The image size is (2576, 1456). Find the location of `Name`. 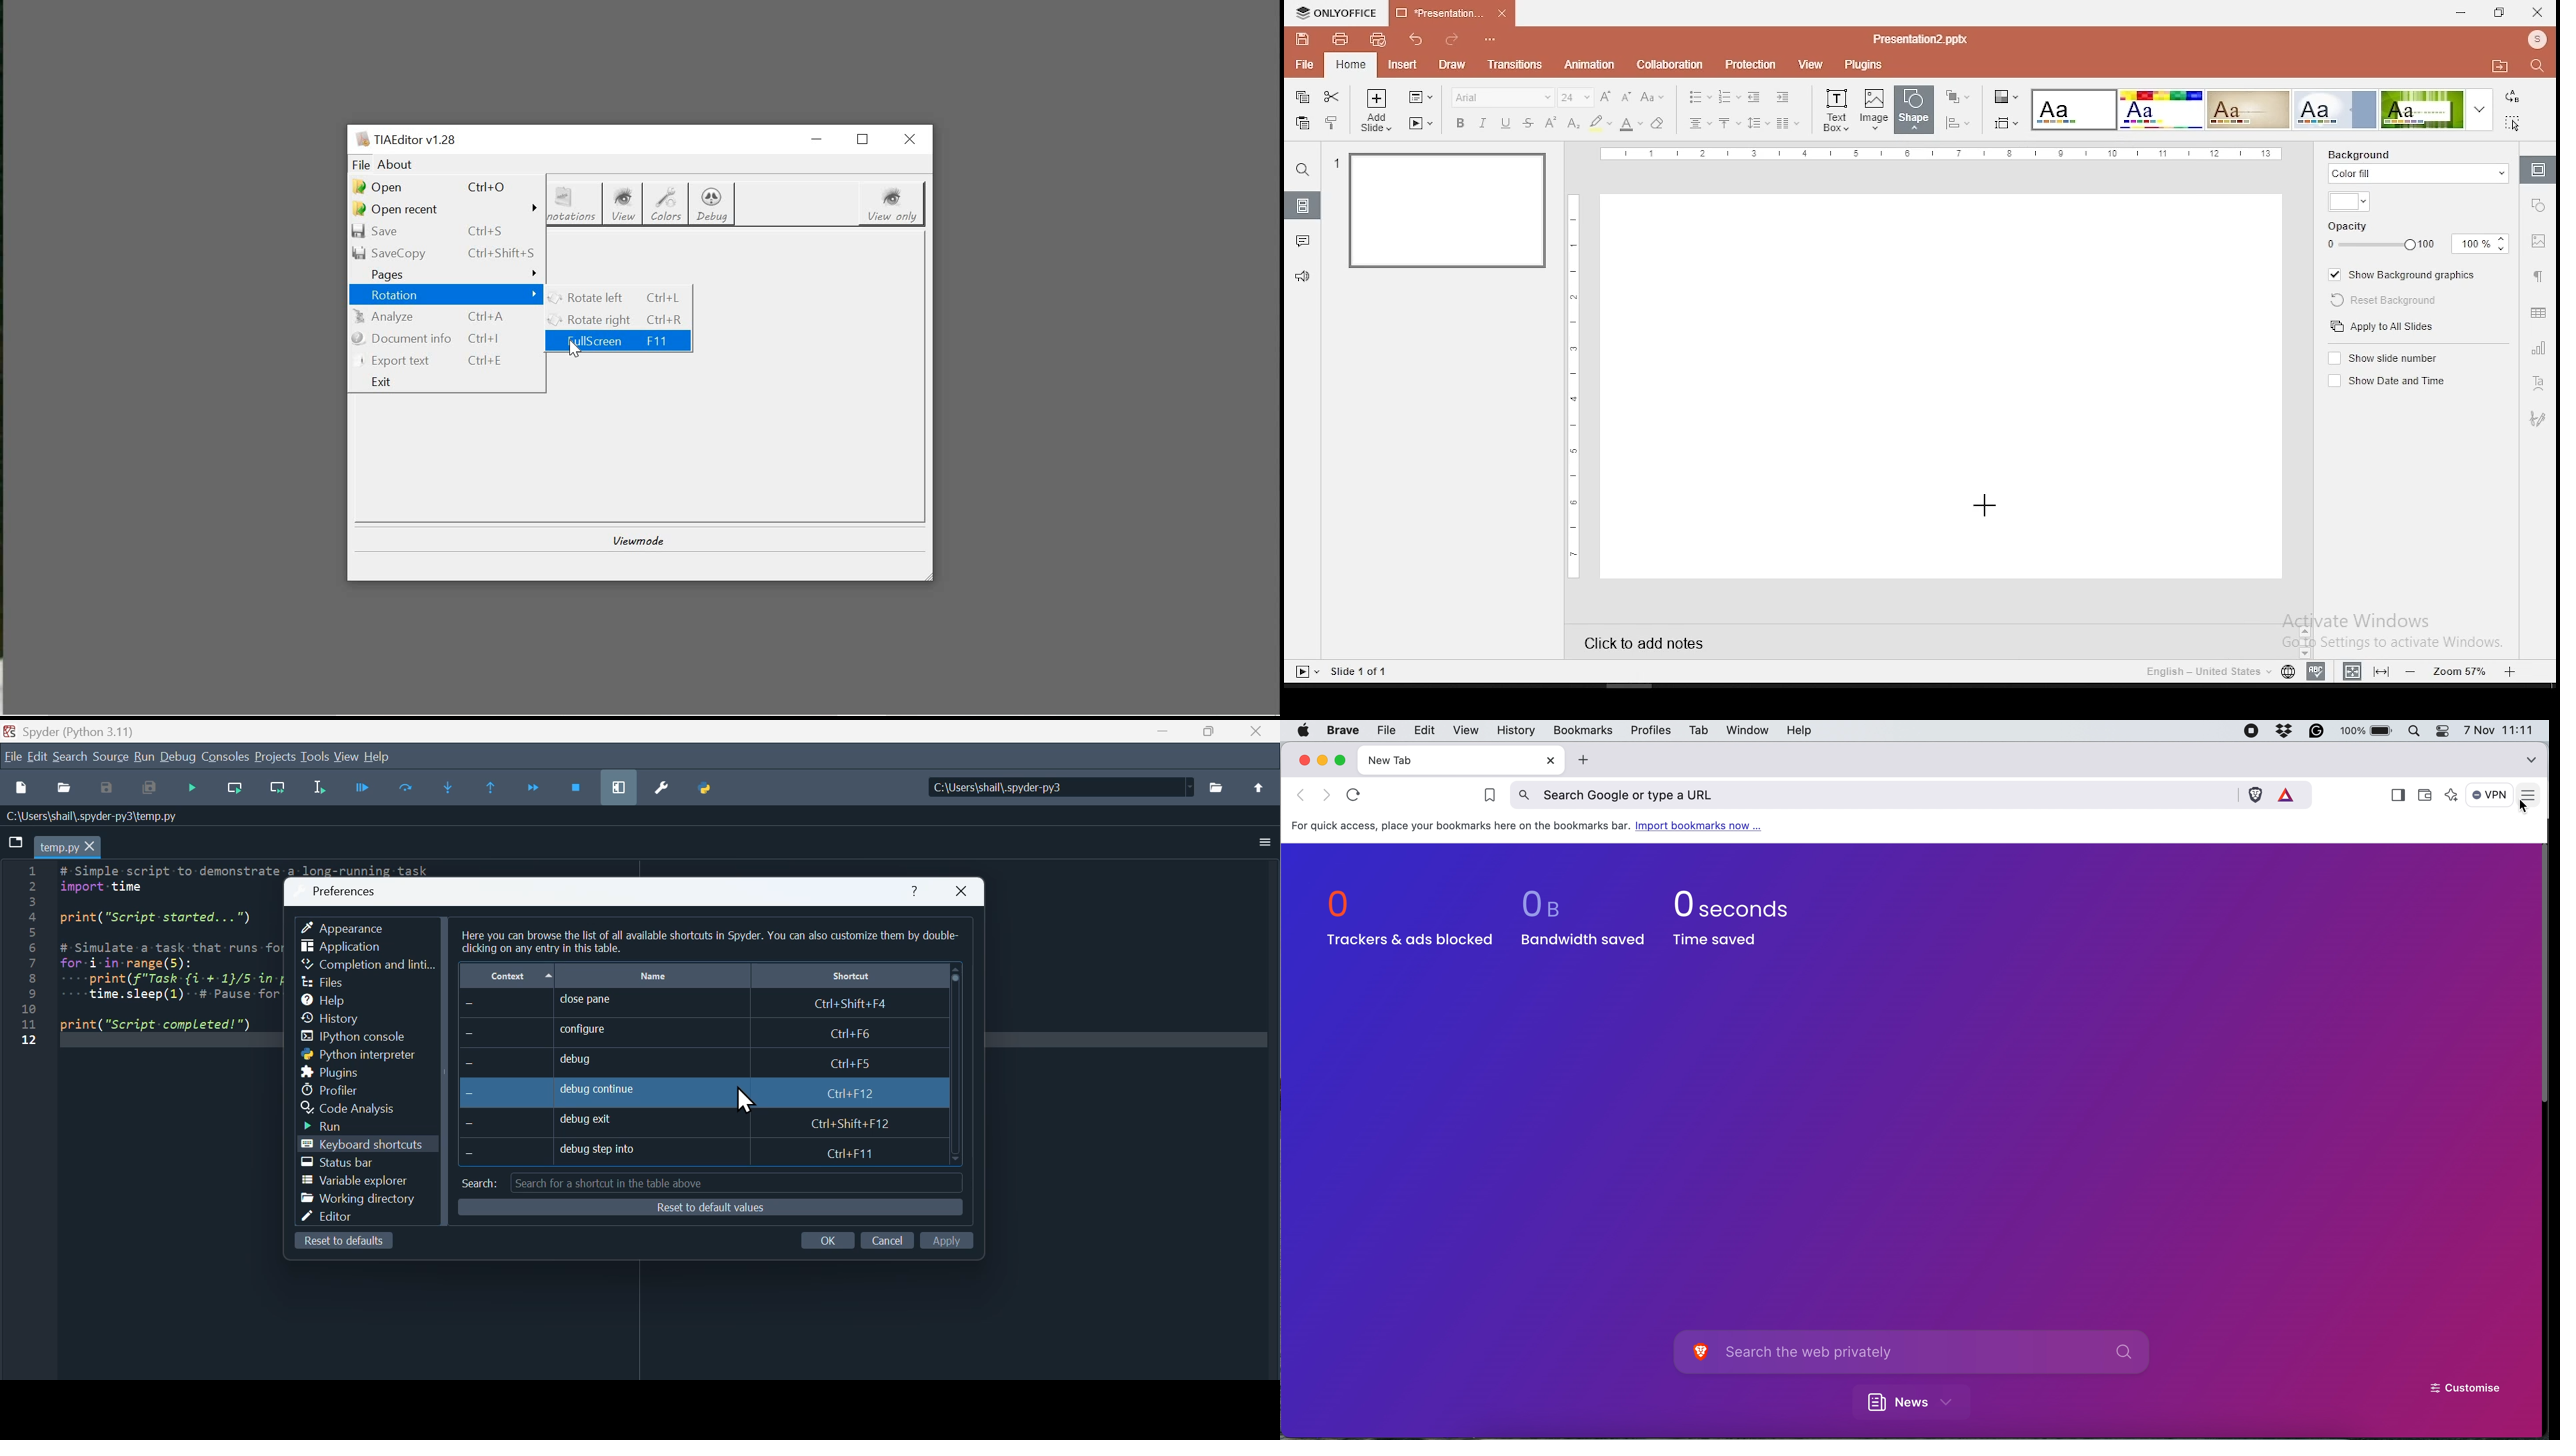

Name is located at coordinates (655, 974).